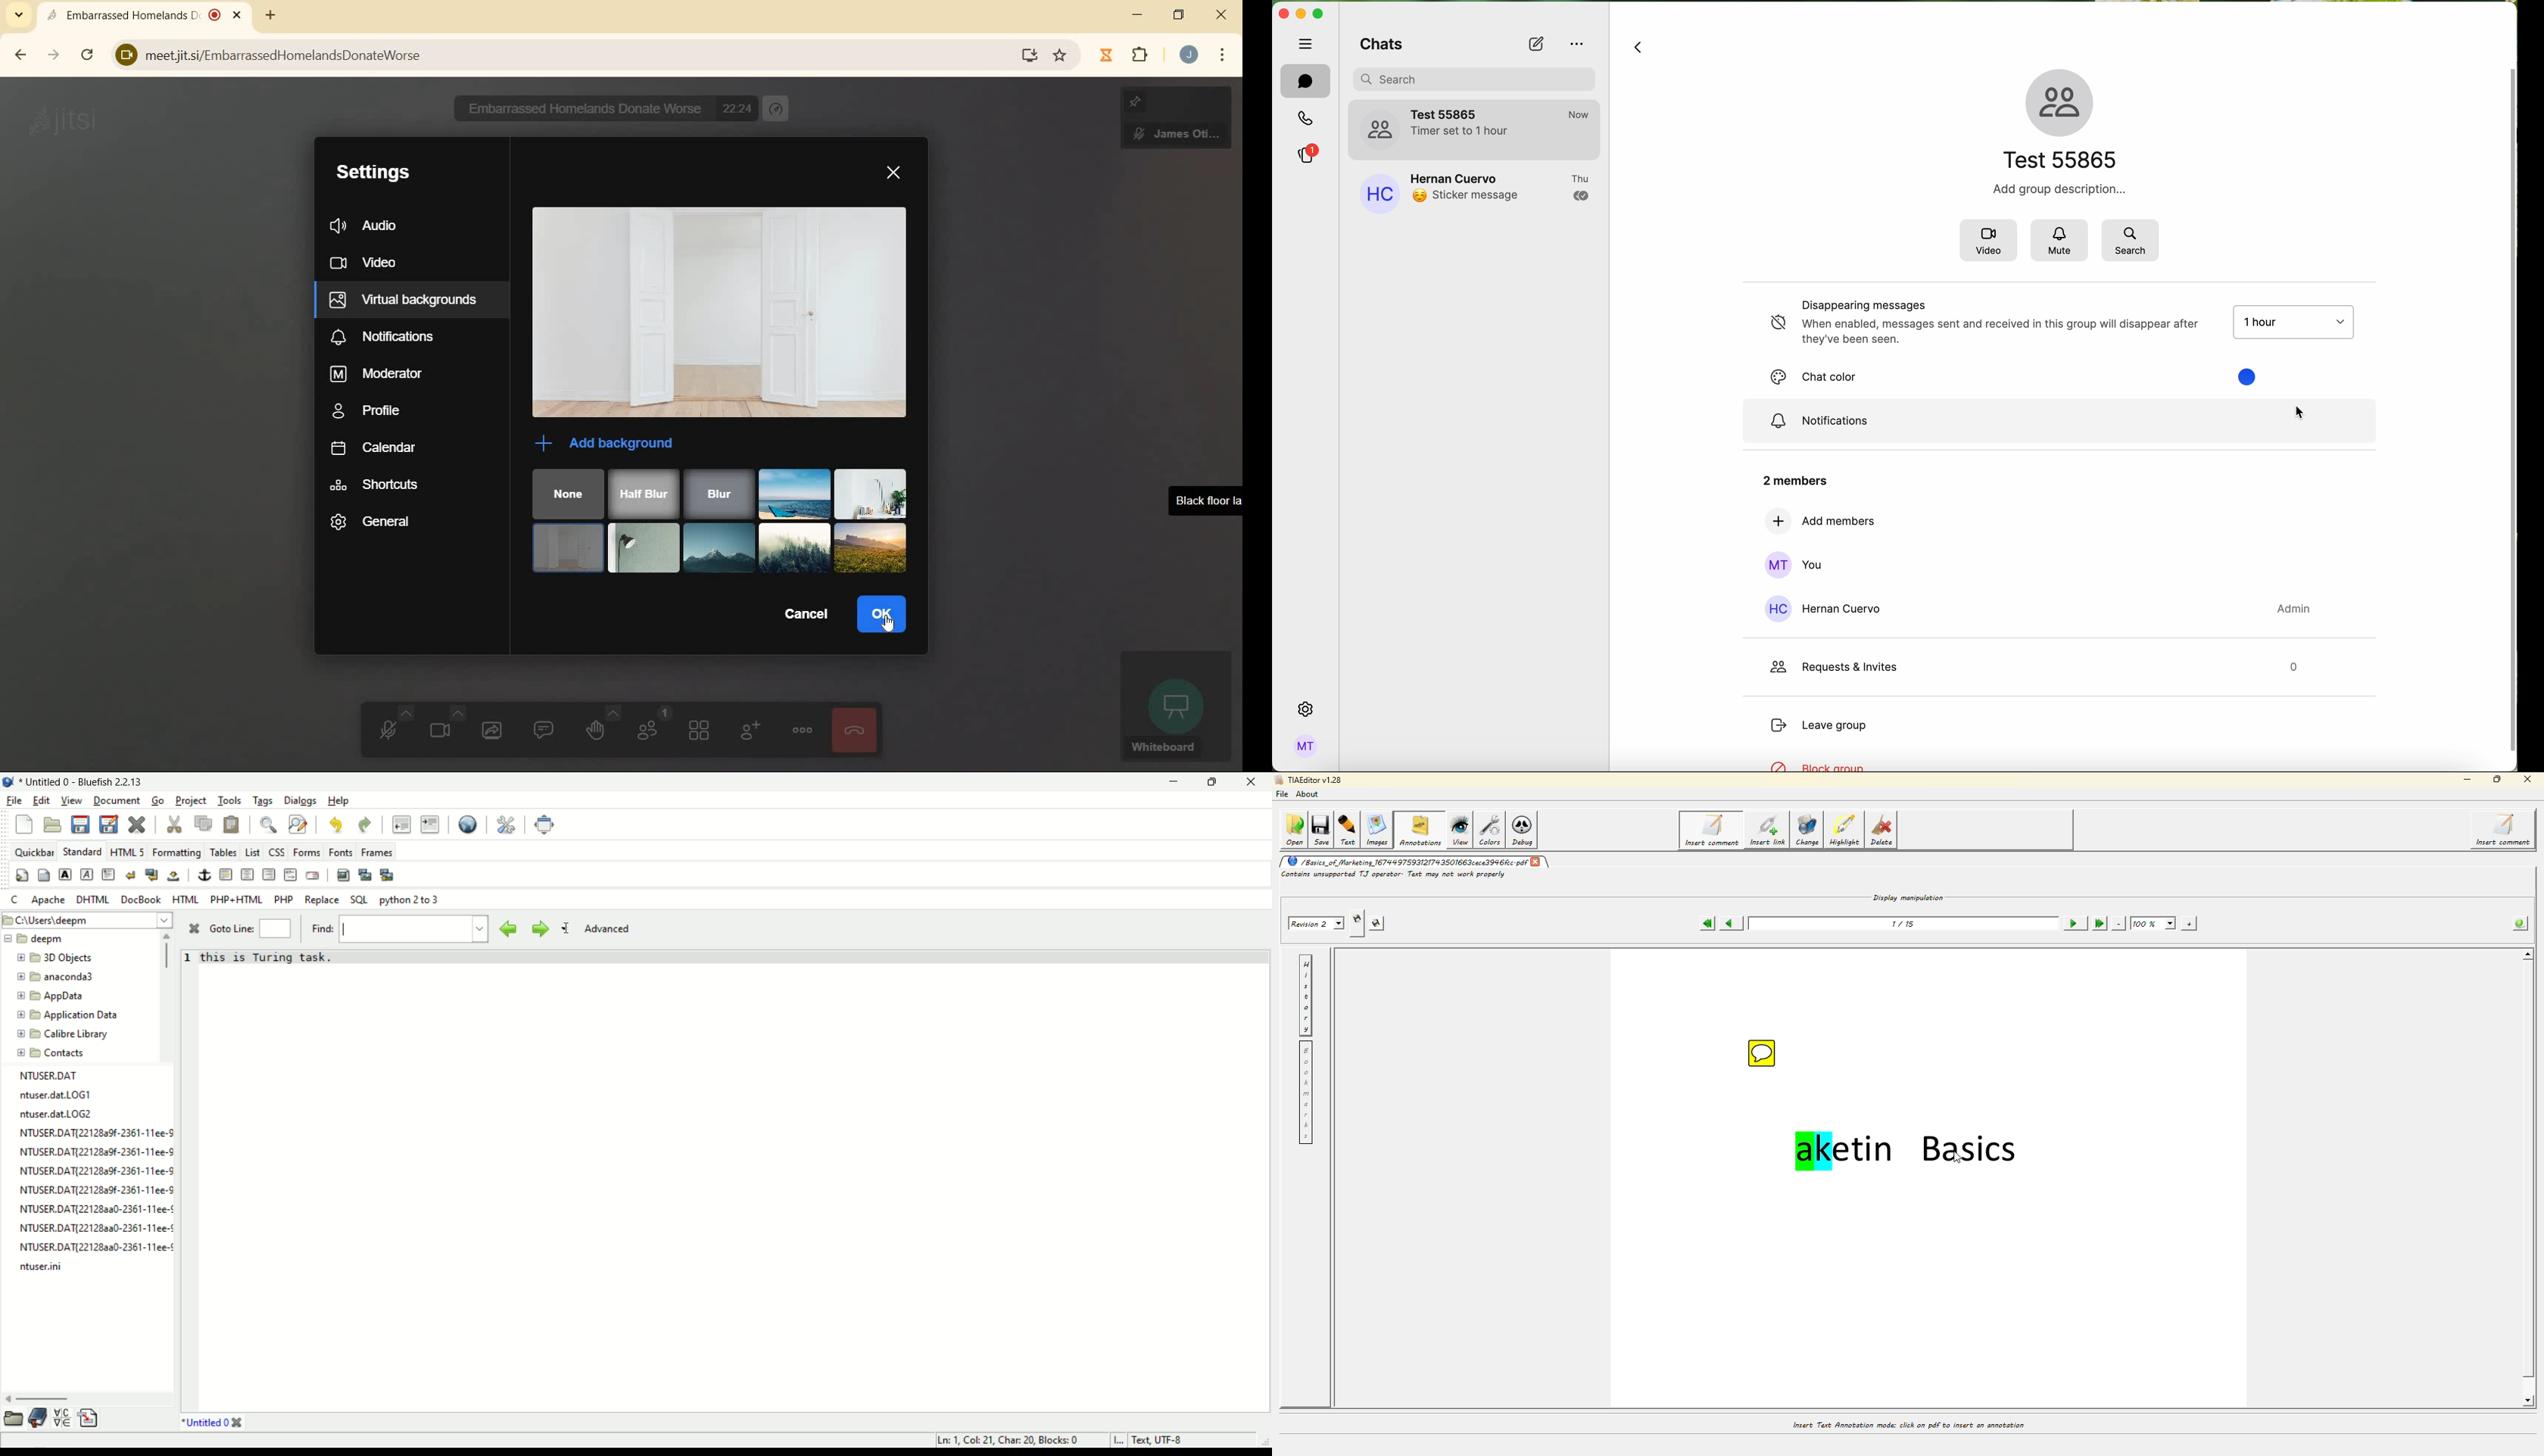  What do you see at coordinates (1026, 57) in the screenshot?
I see `install` at bounding box center [1026, 57].